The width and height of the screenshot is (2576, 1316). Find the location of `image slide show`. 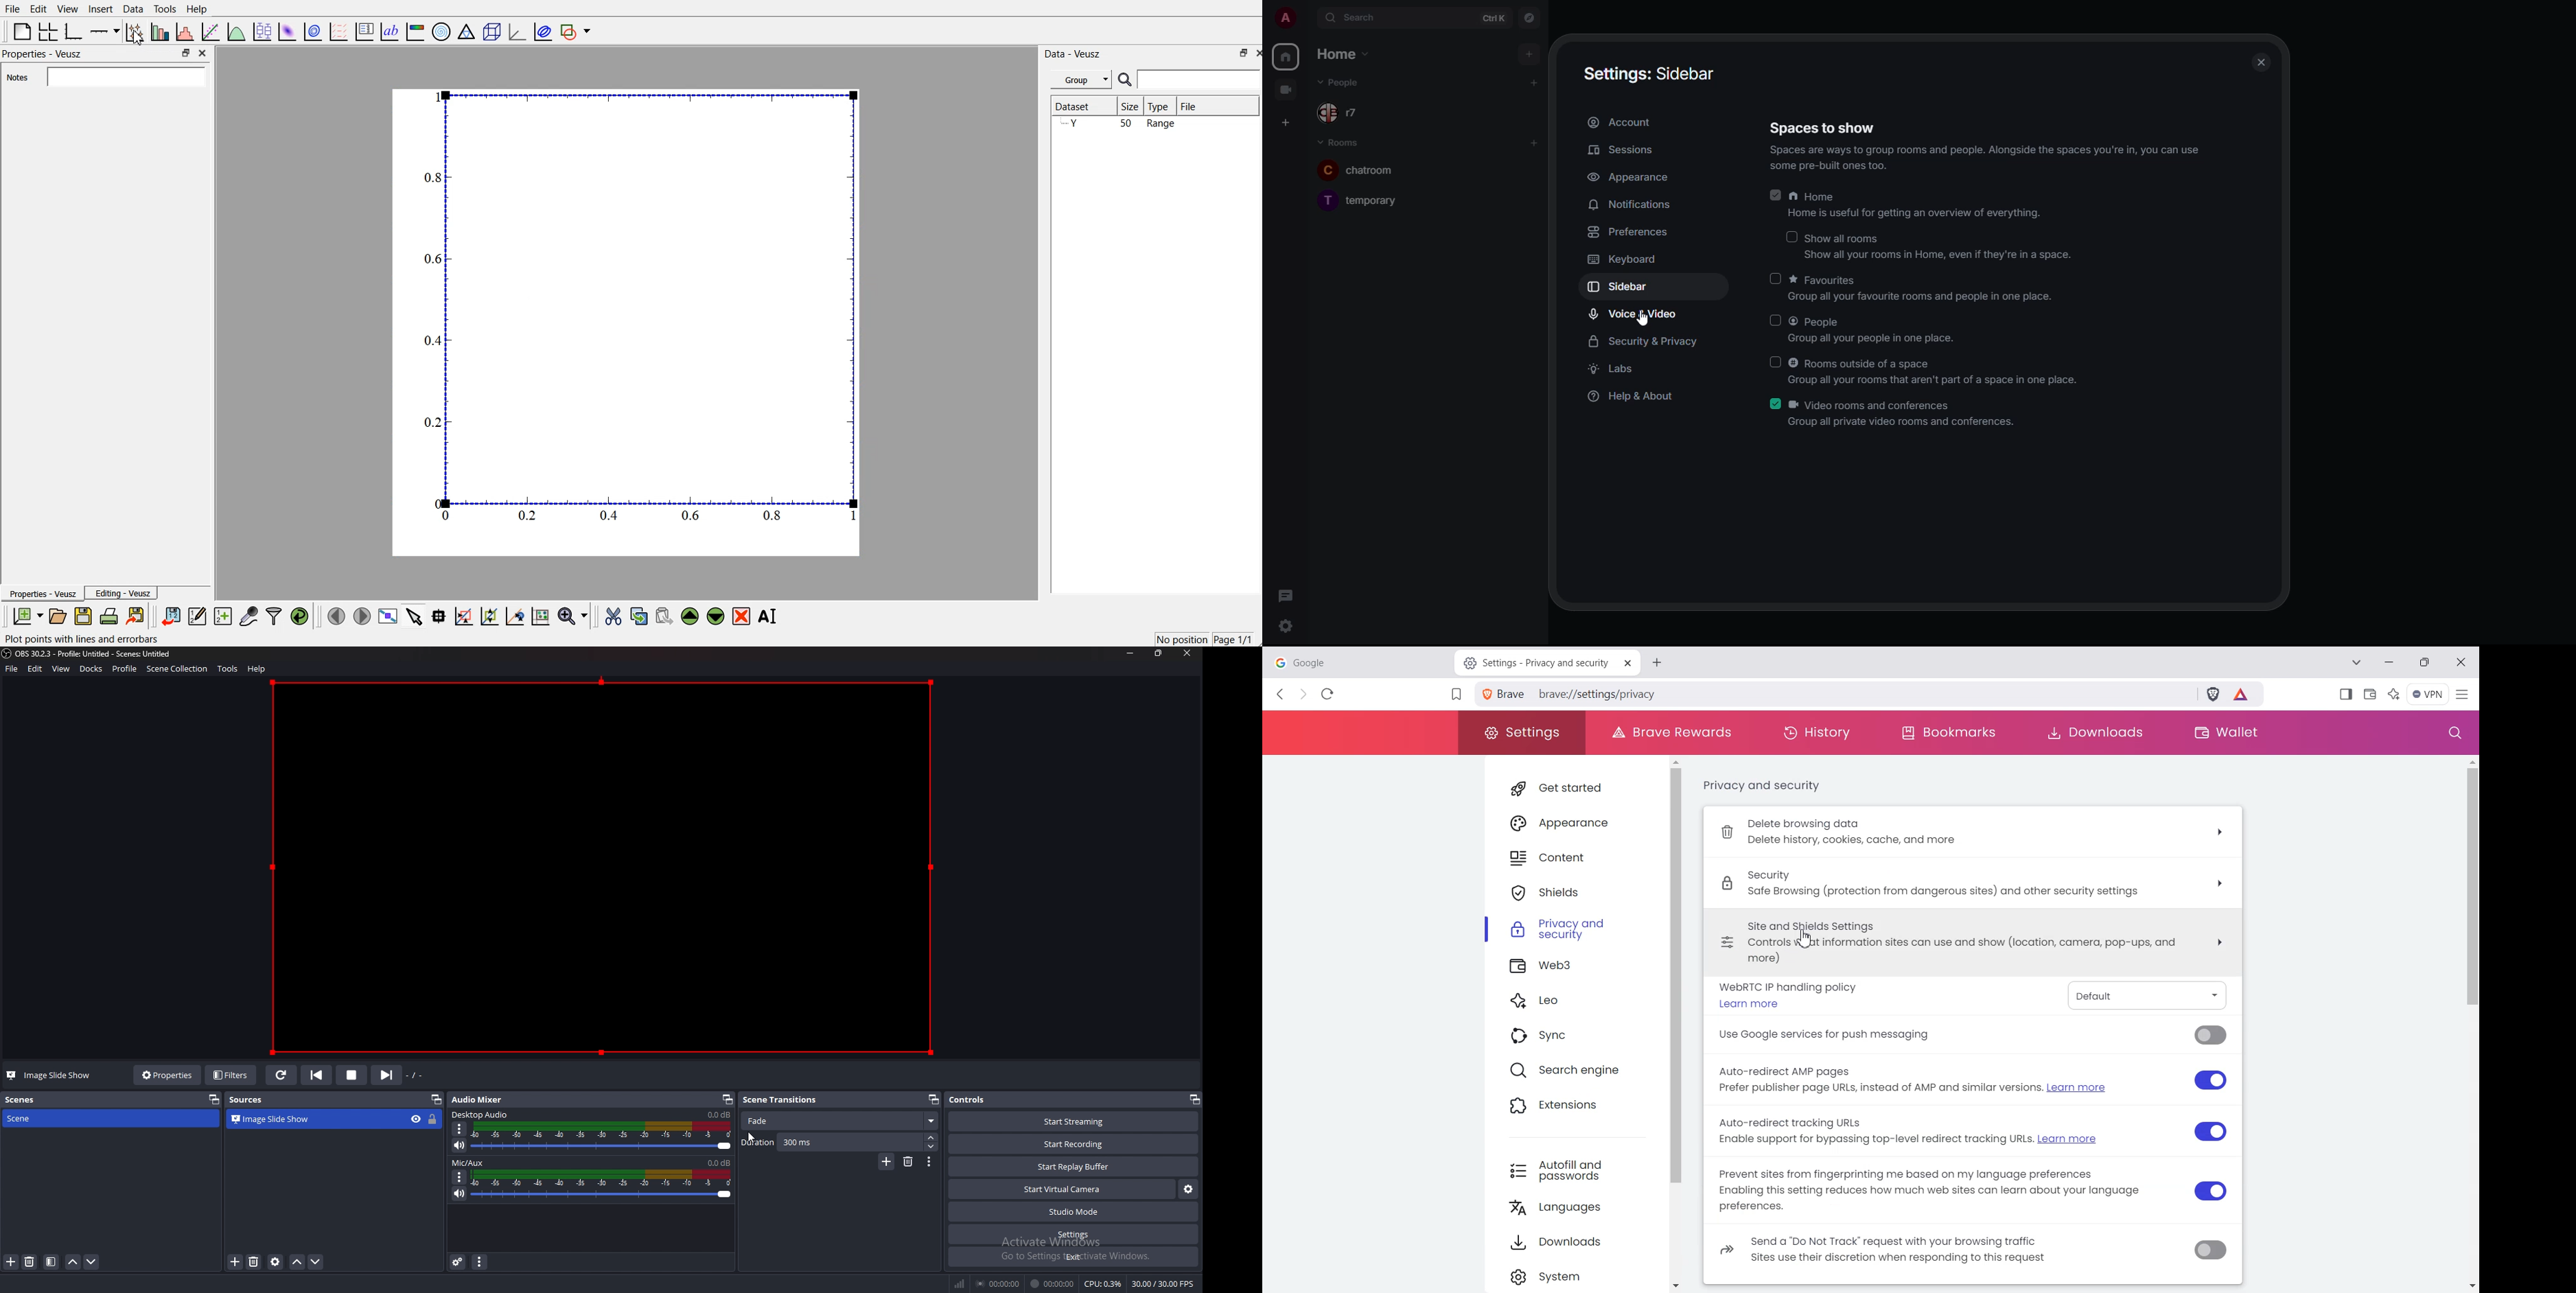

image slide show is located at coordinates (281, 1118).